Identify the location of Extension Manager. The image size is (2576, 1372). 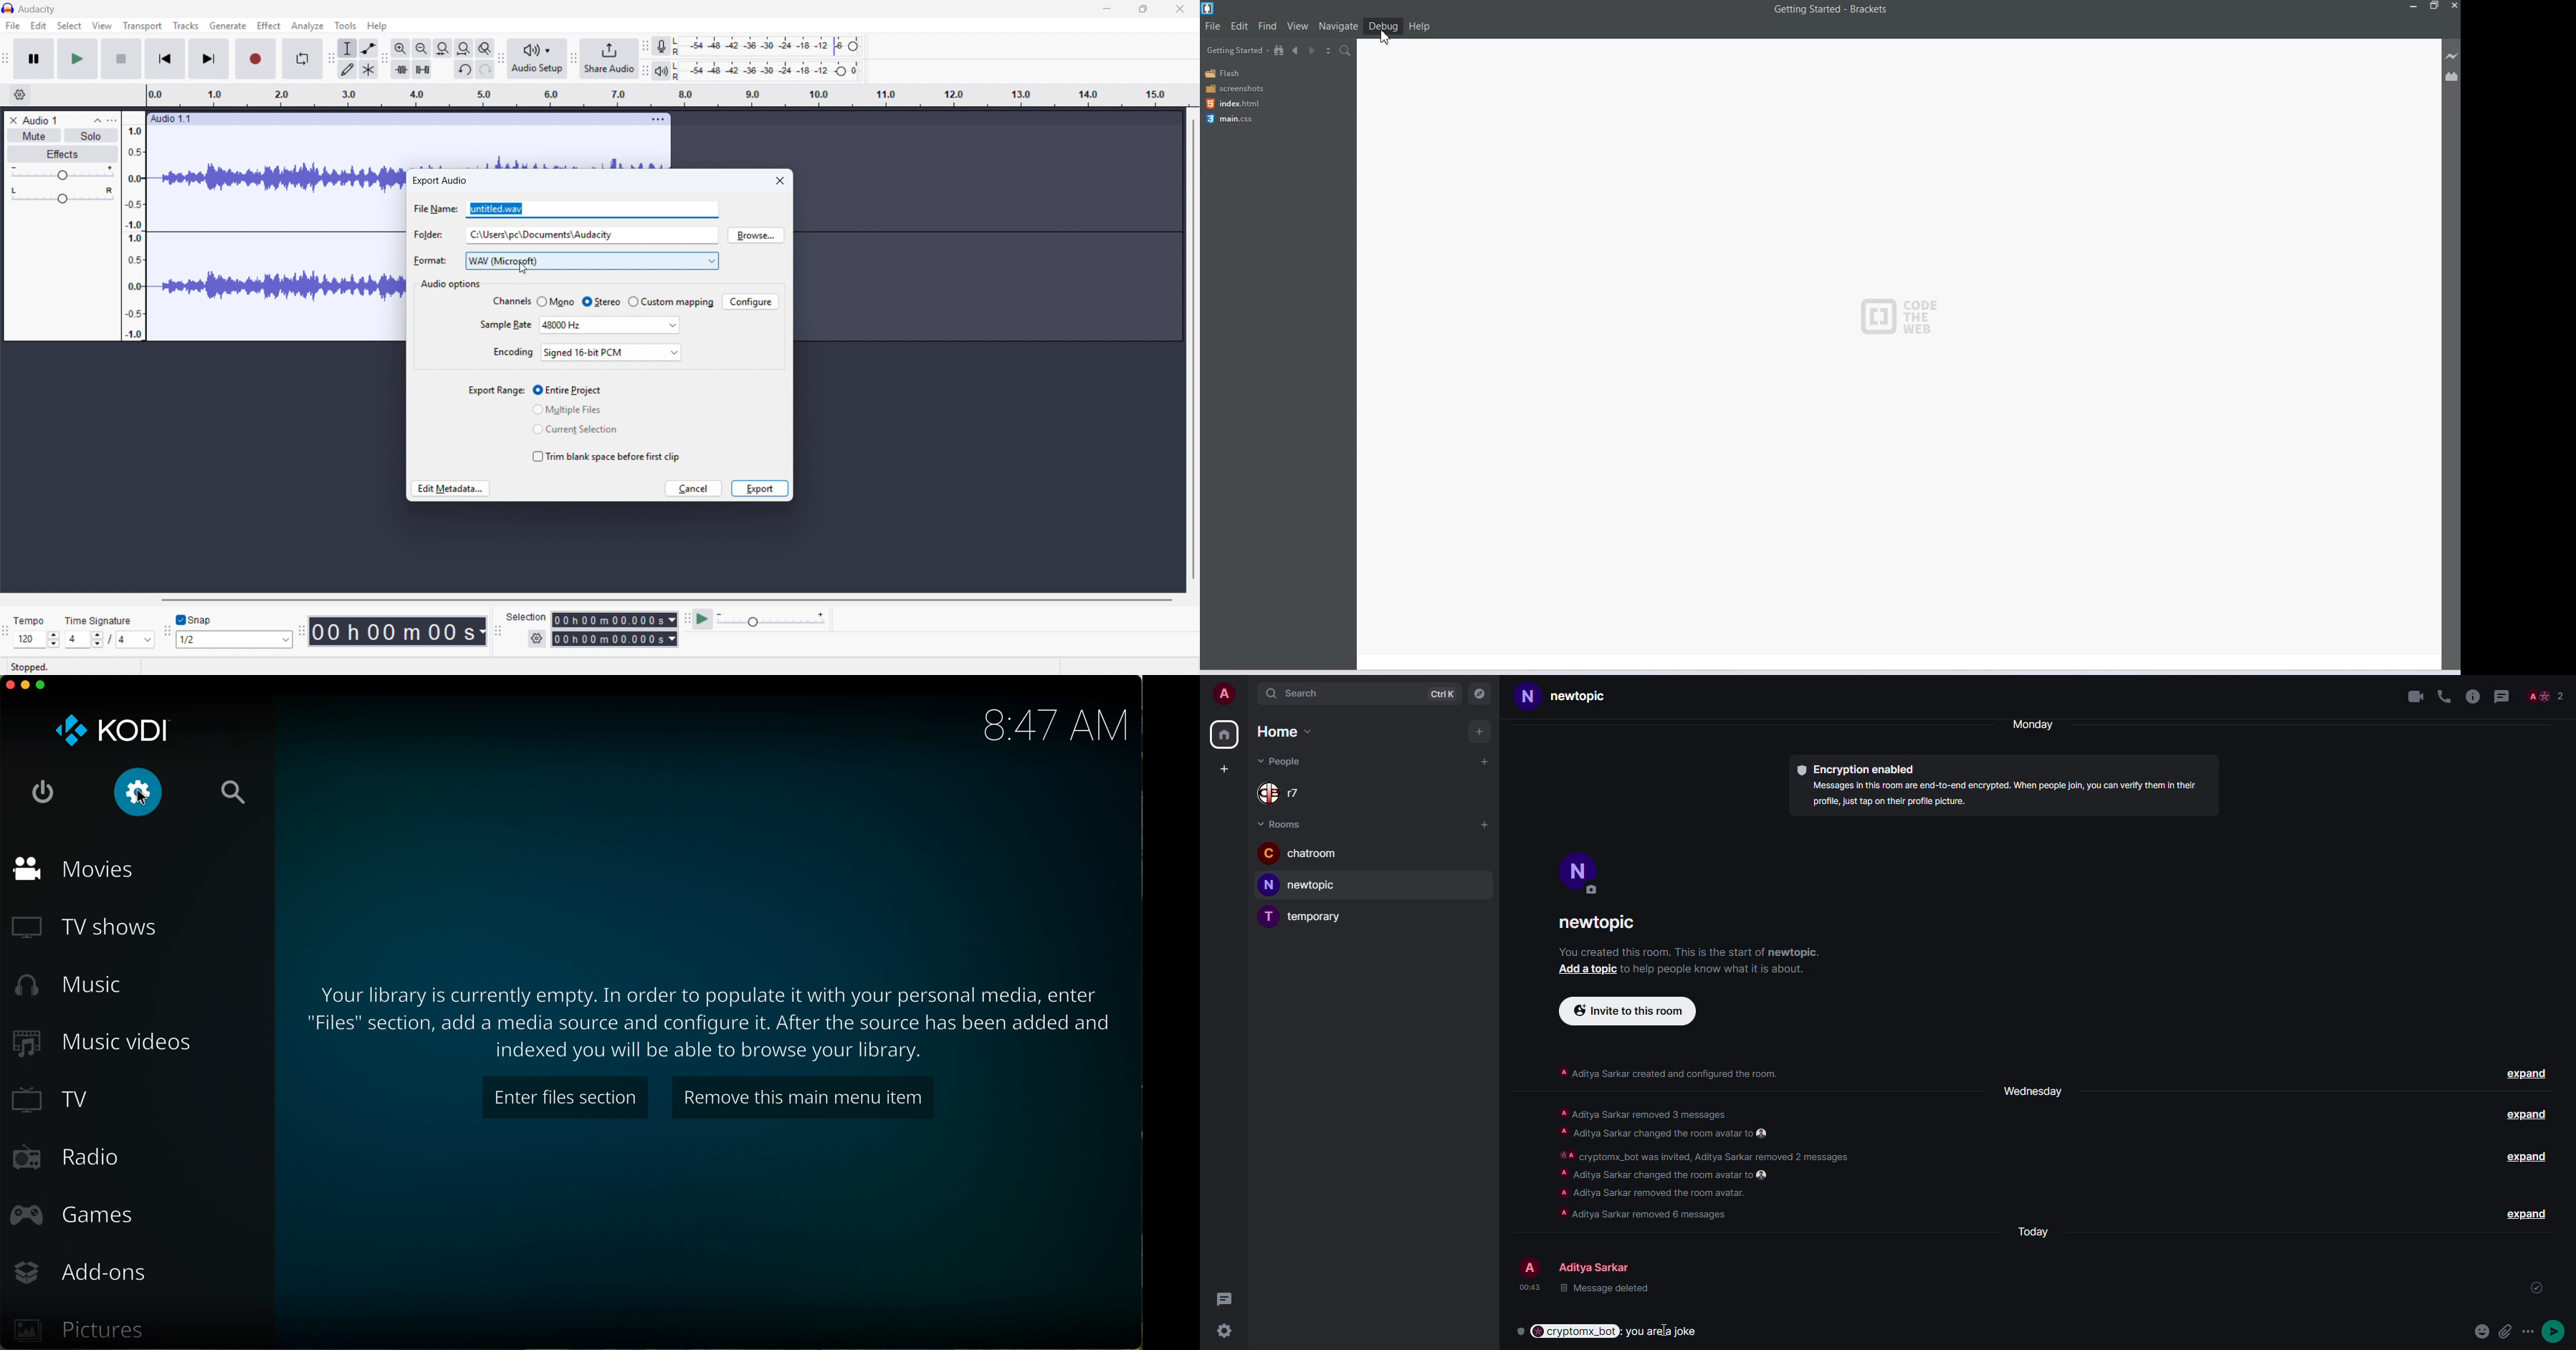
(2452, 79).